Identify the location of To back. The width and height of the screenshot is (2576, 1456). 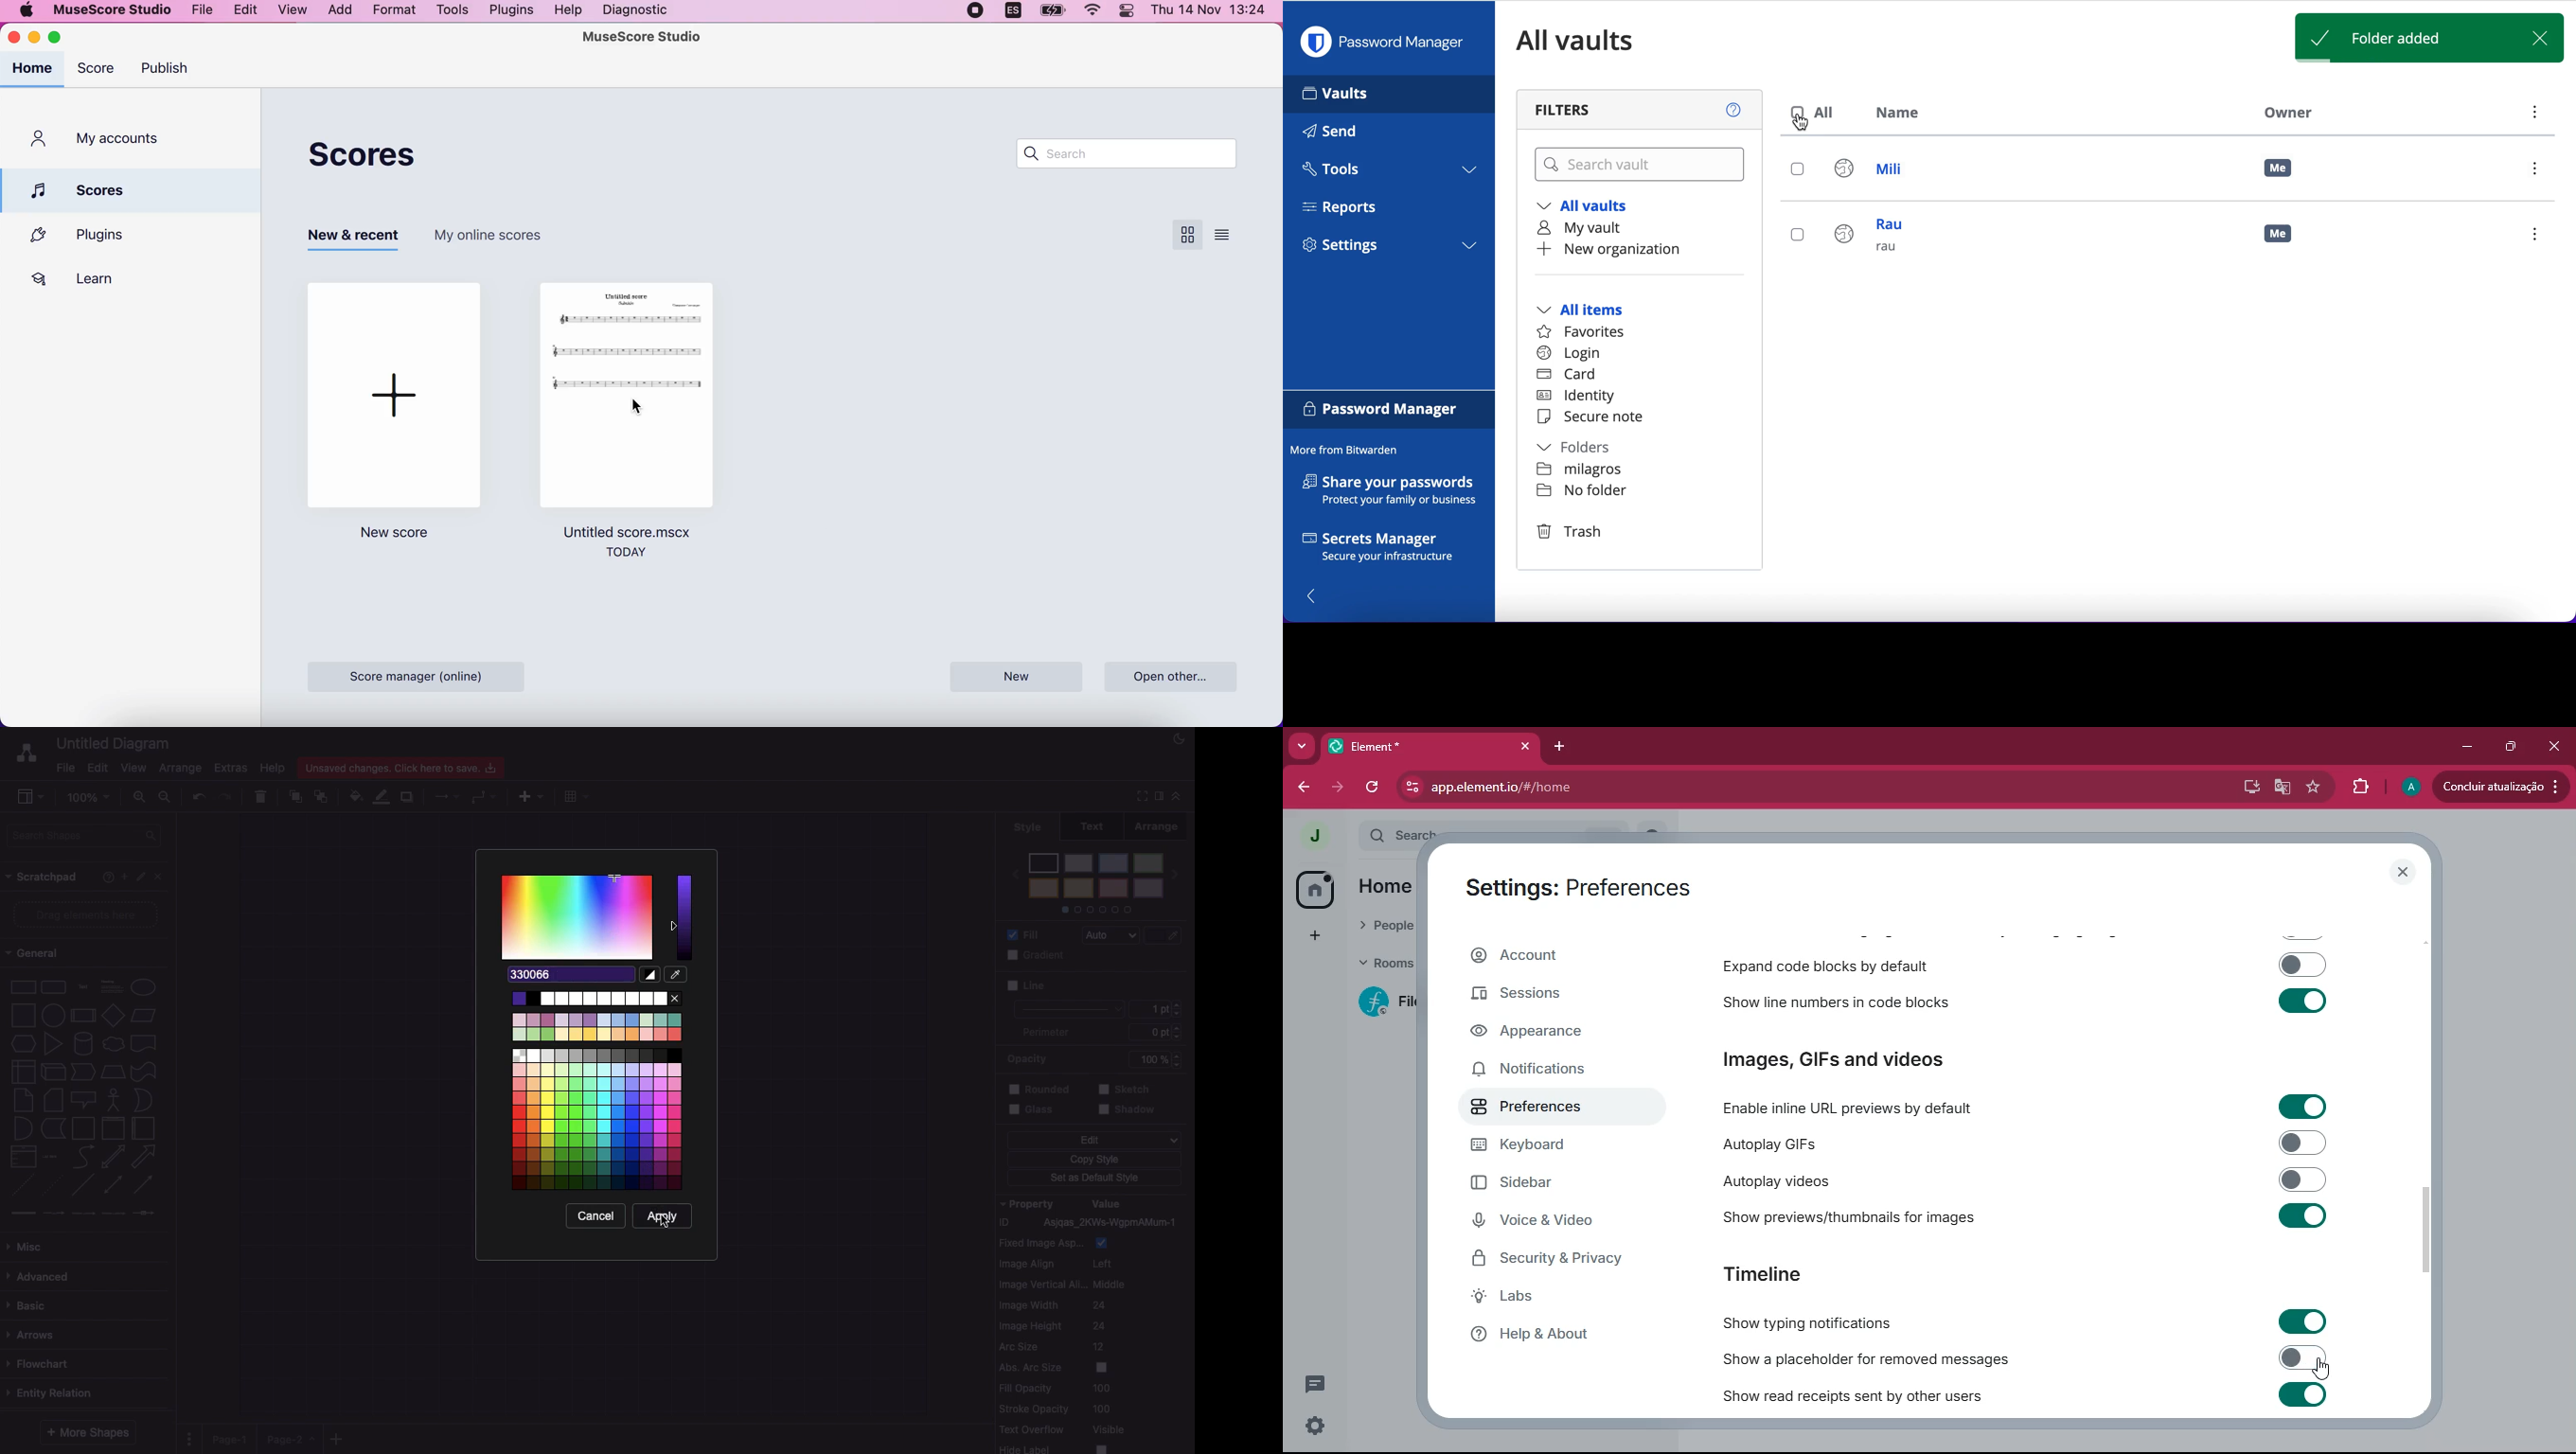
(325, 796).